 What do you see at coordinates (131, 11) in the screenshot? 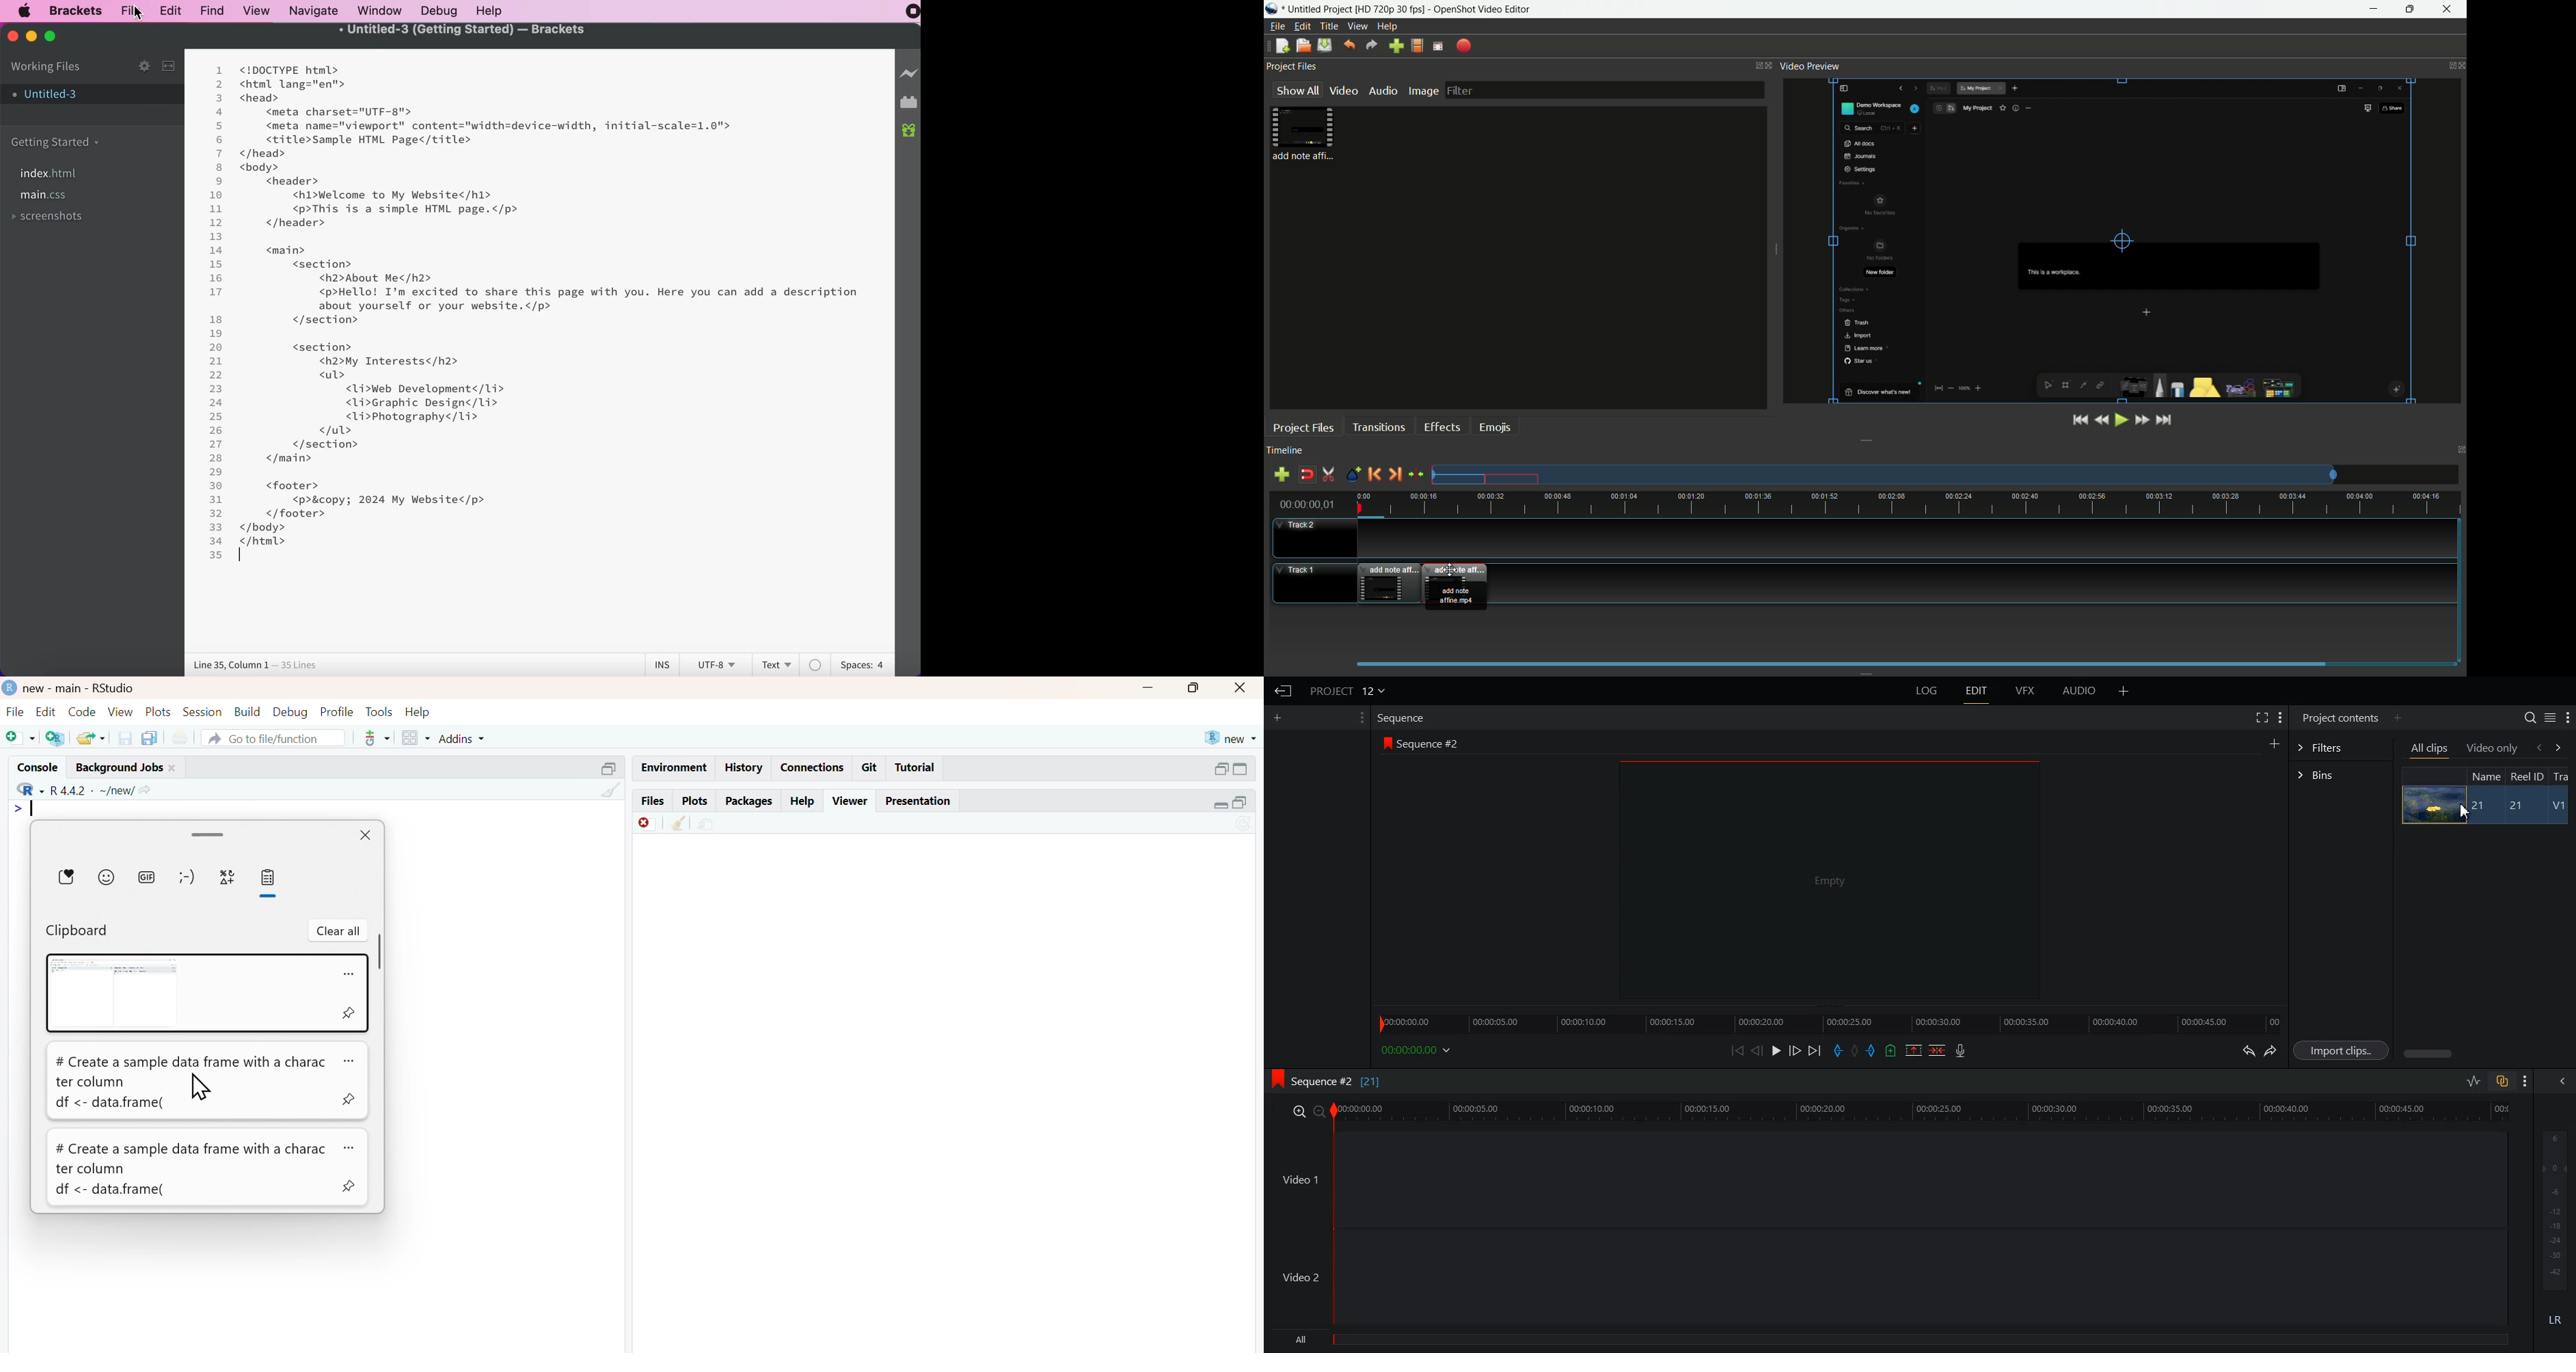
I see `file` at bounding box center [131, 11].